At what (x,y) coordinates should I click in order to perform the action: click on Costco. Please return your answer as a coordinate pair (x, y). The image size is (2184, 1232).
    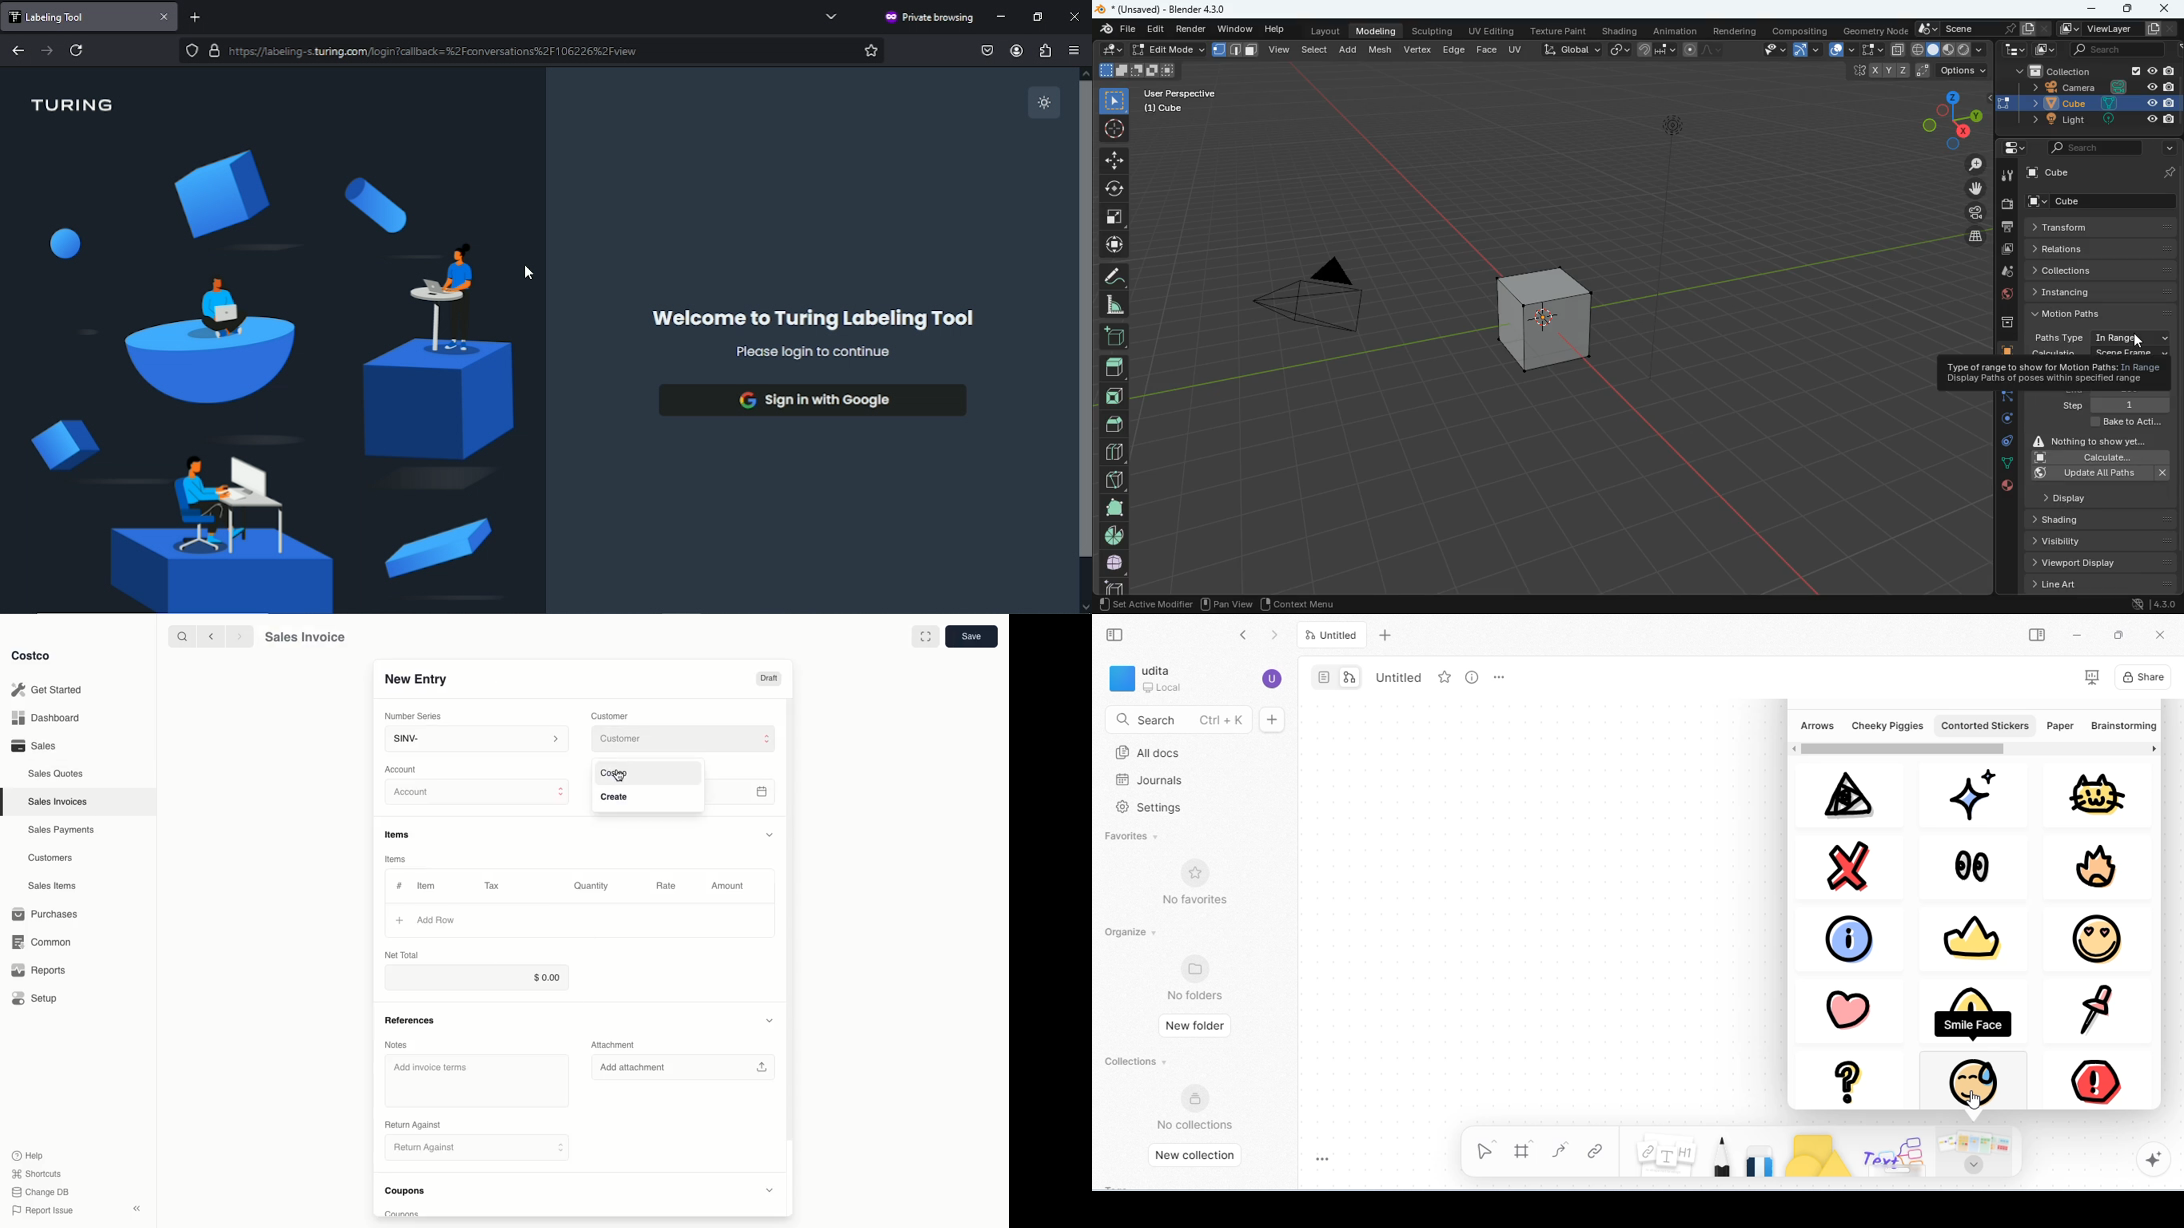
    Looking at the image, I should click on (618, 772).